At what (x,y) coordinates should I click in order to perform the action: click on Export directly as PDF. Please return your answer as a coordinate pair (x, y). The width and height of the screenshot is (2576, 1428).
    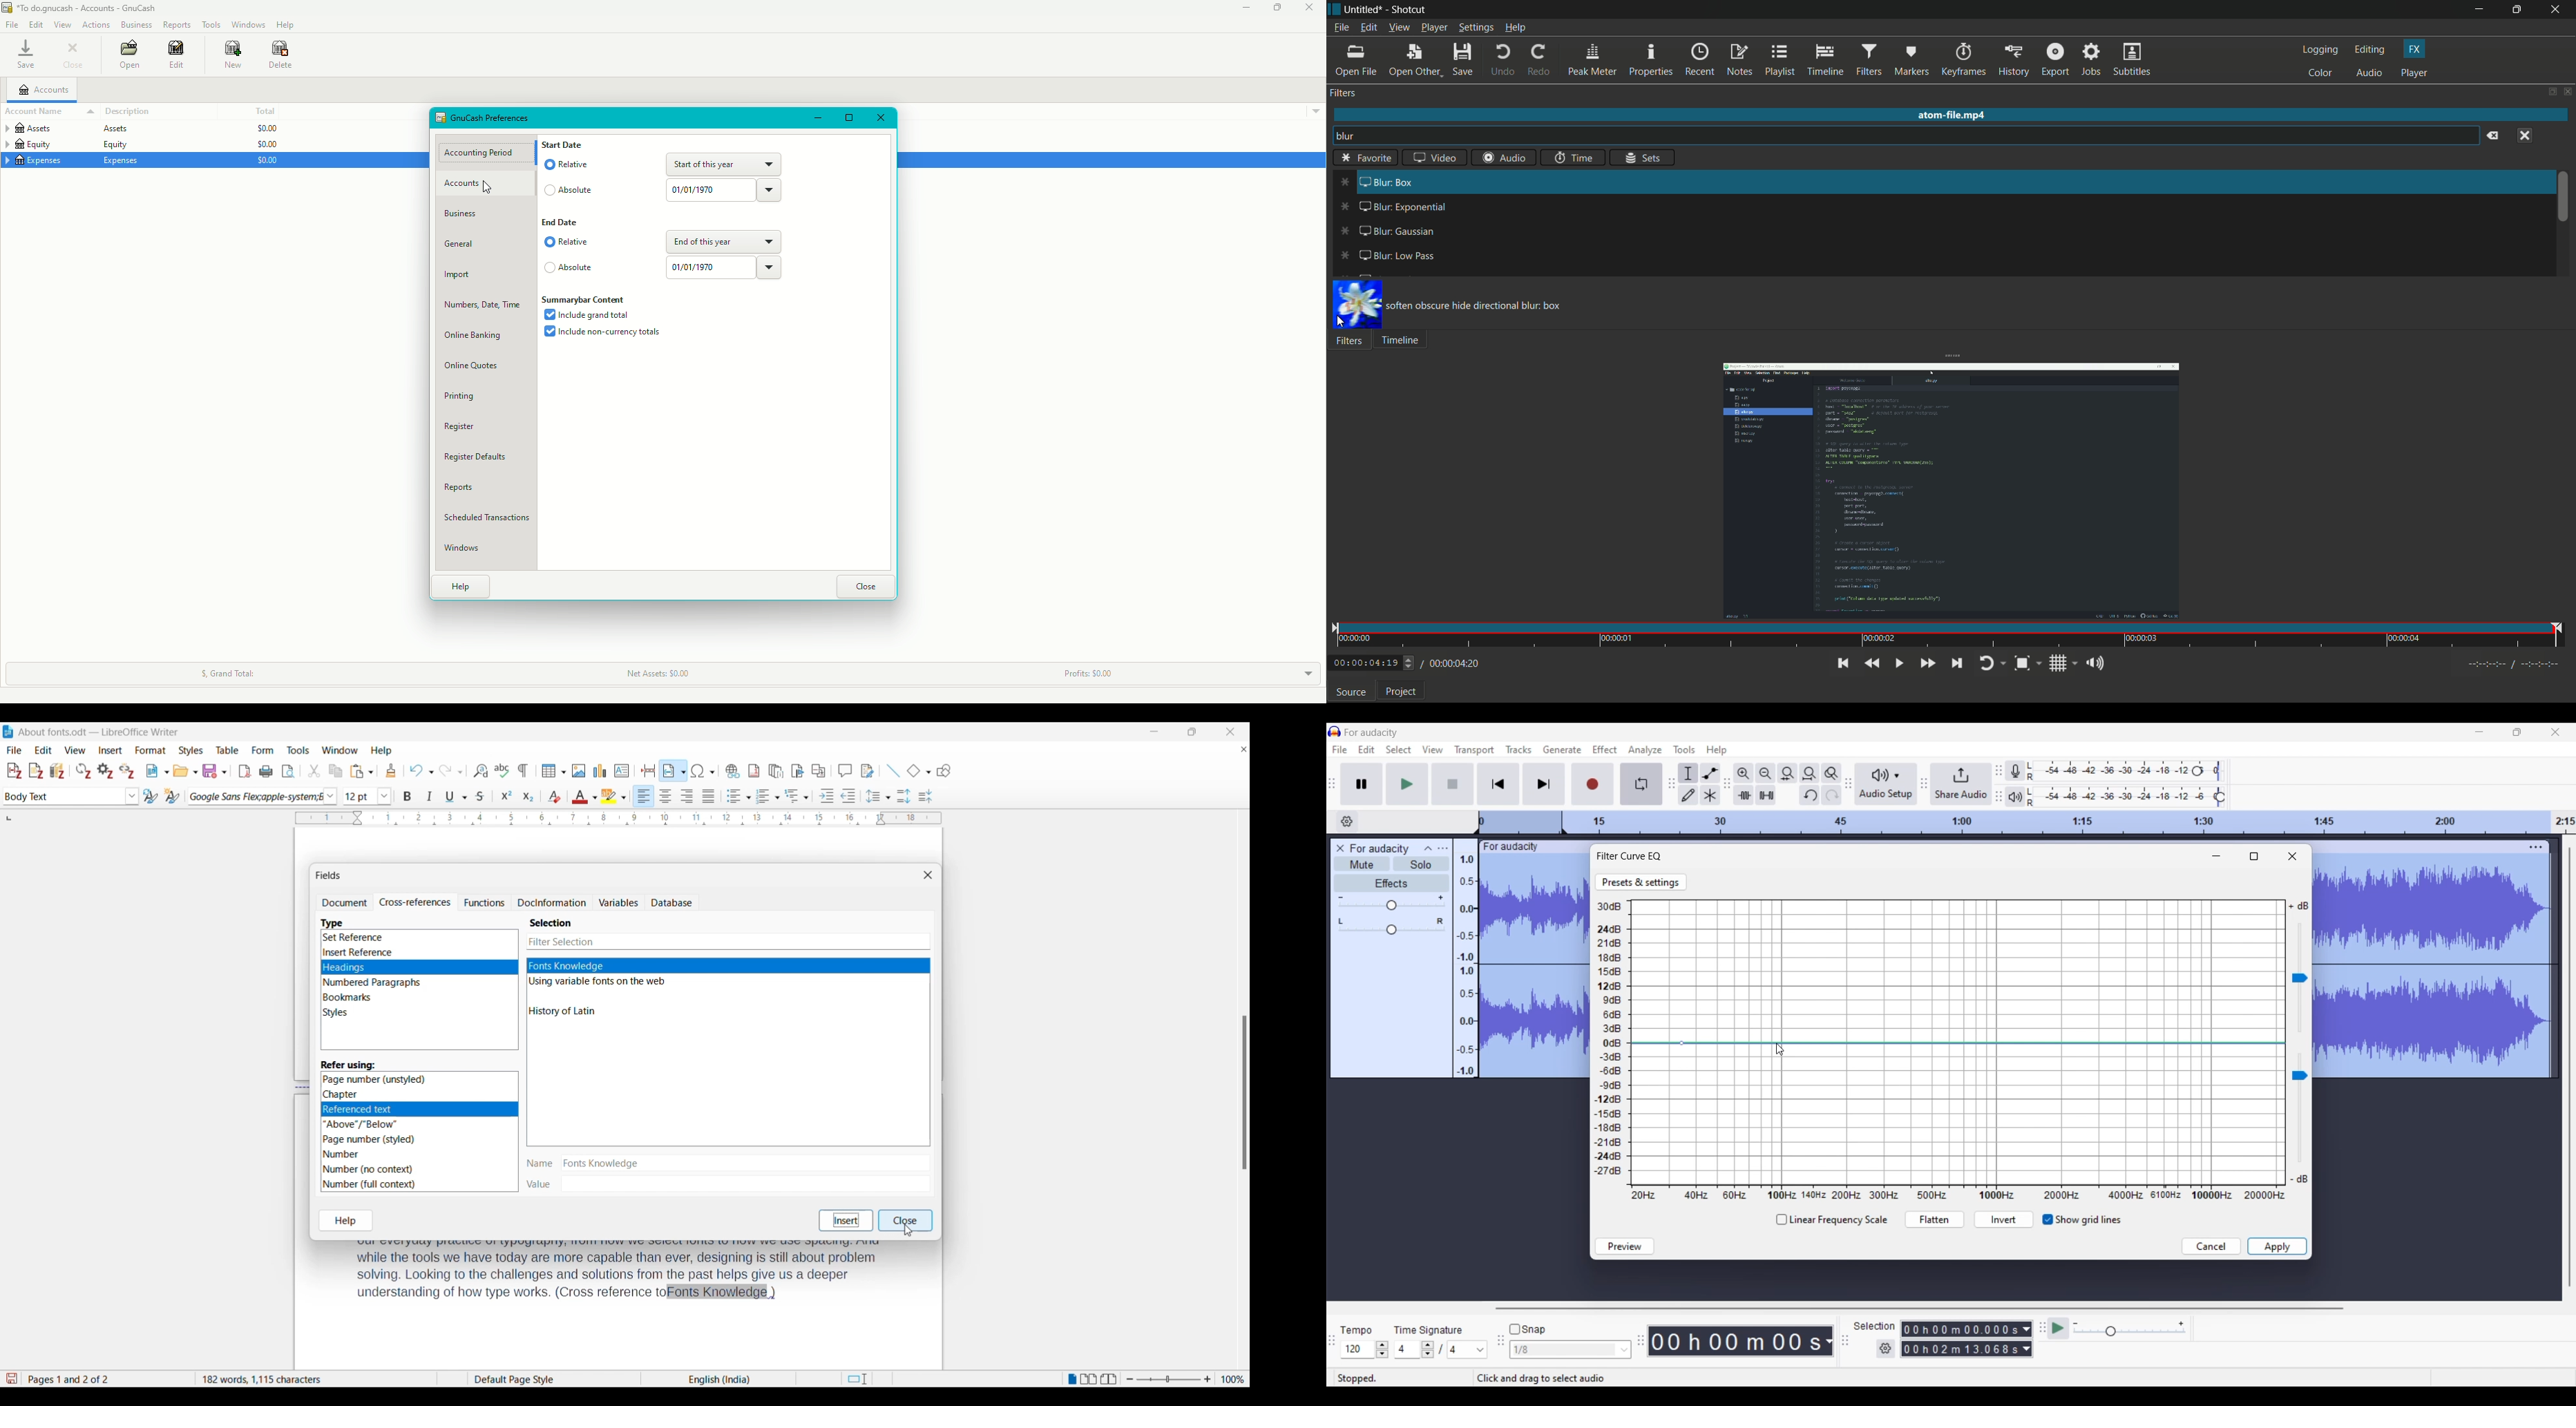
    Looking at the image, I should click on (245, 772).